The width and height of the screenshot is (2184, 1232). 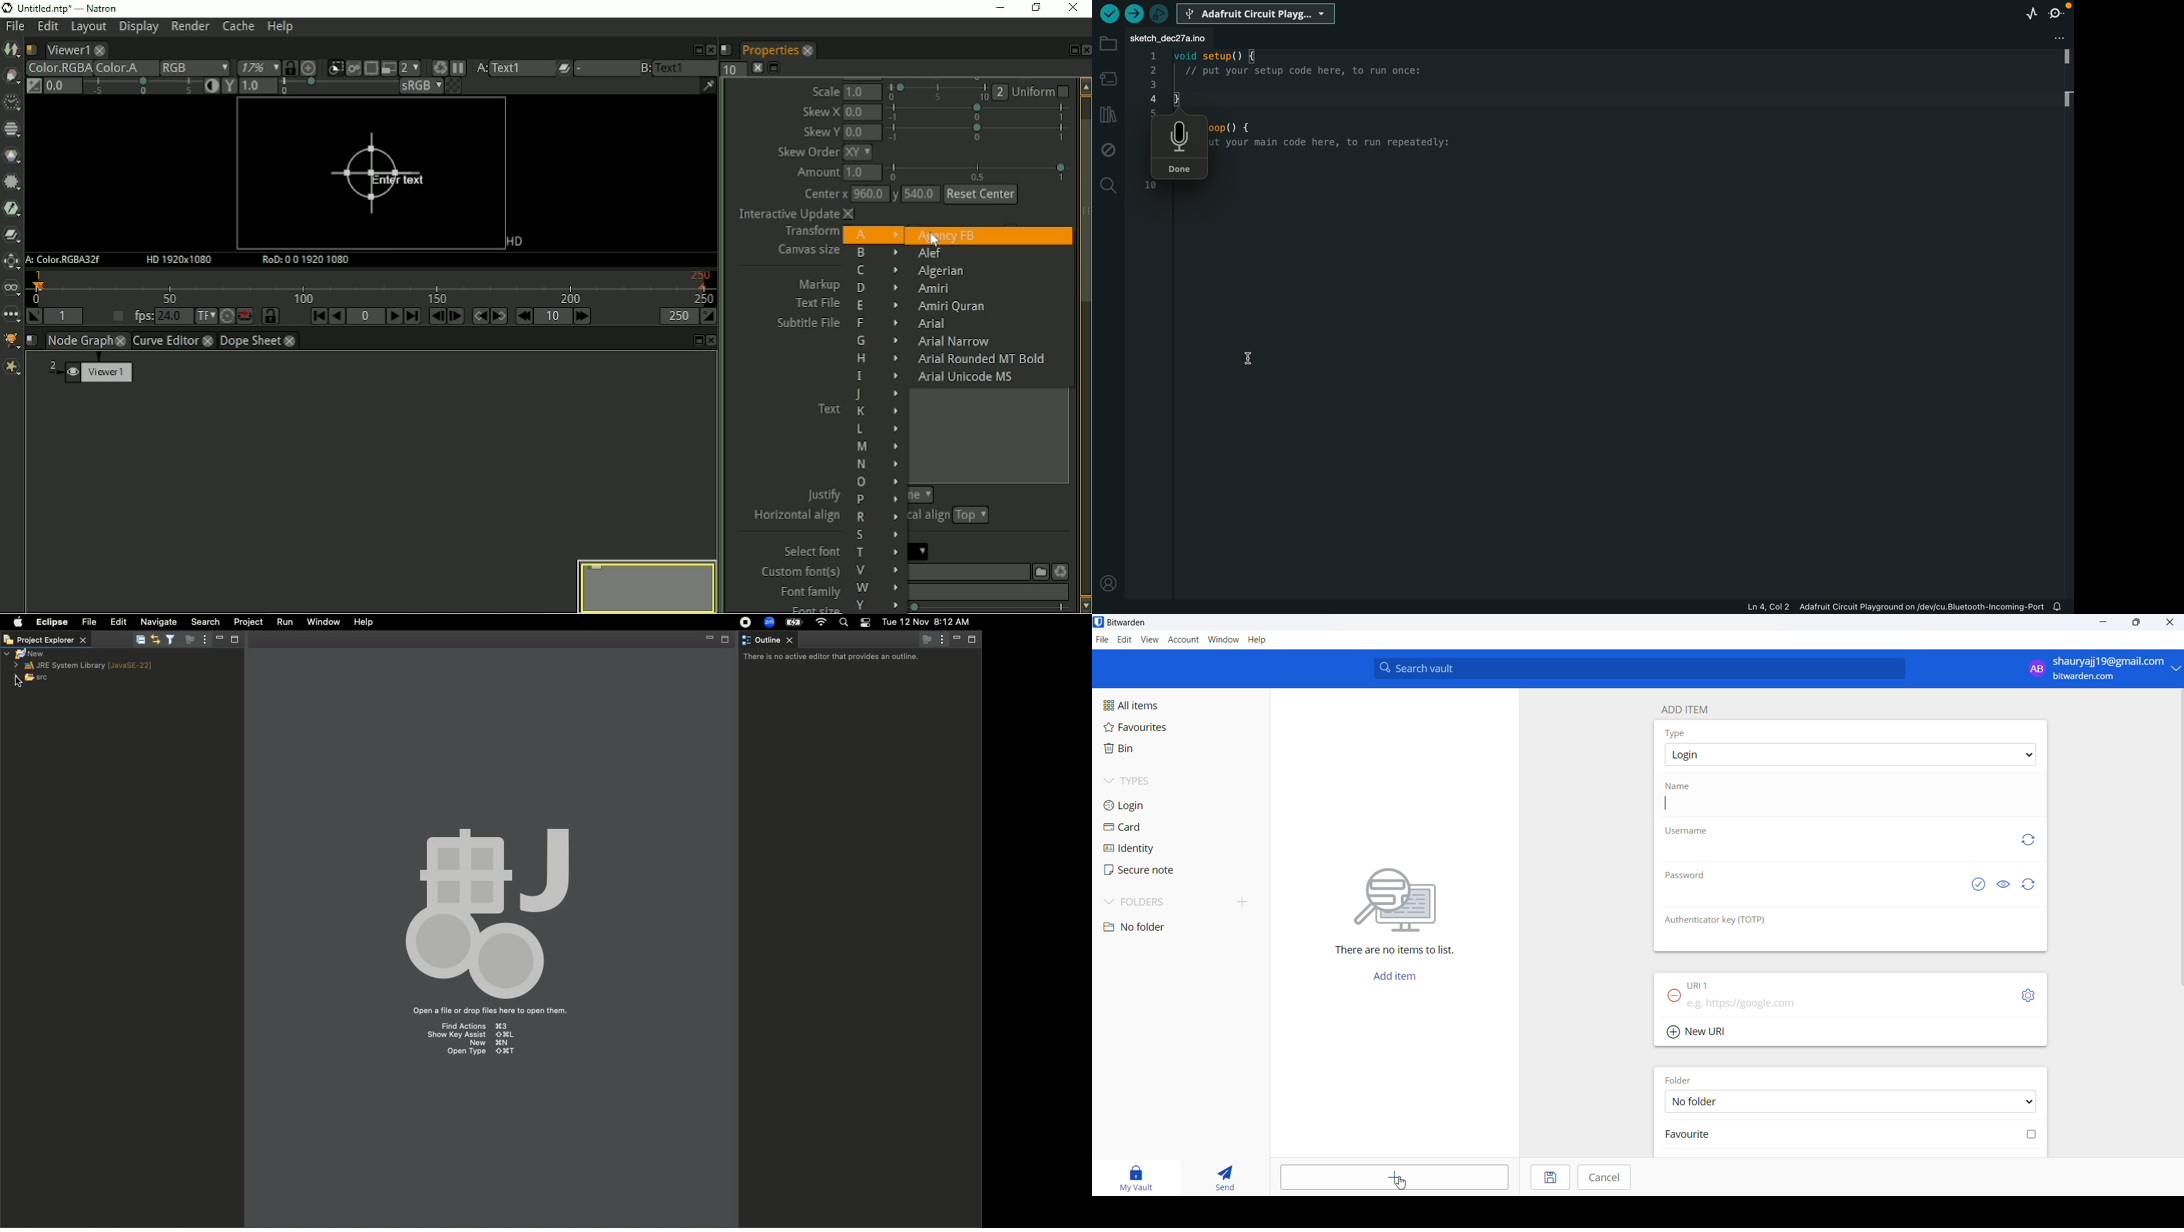 I want to click on application logo, so click(x=1099, y=622).